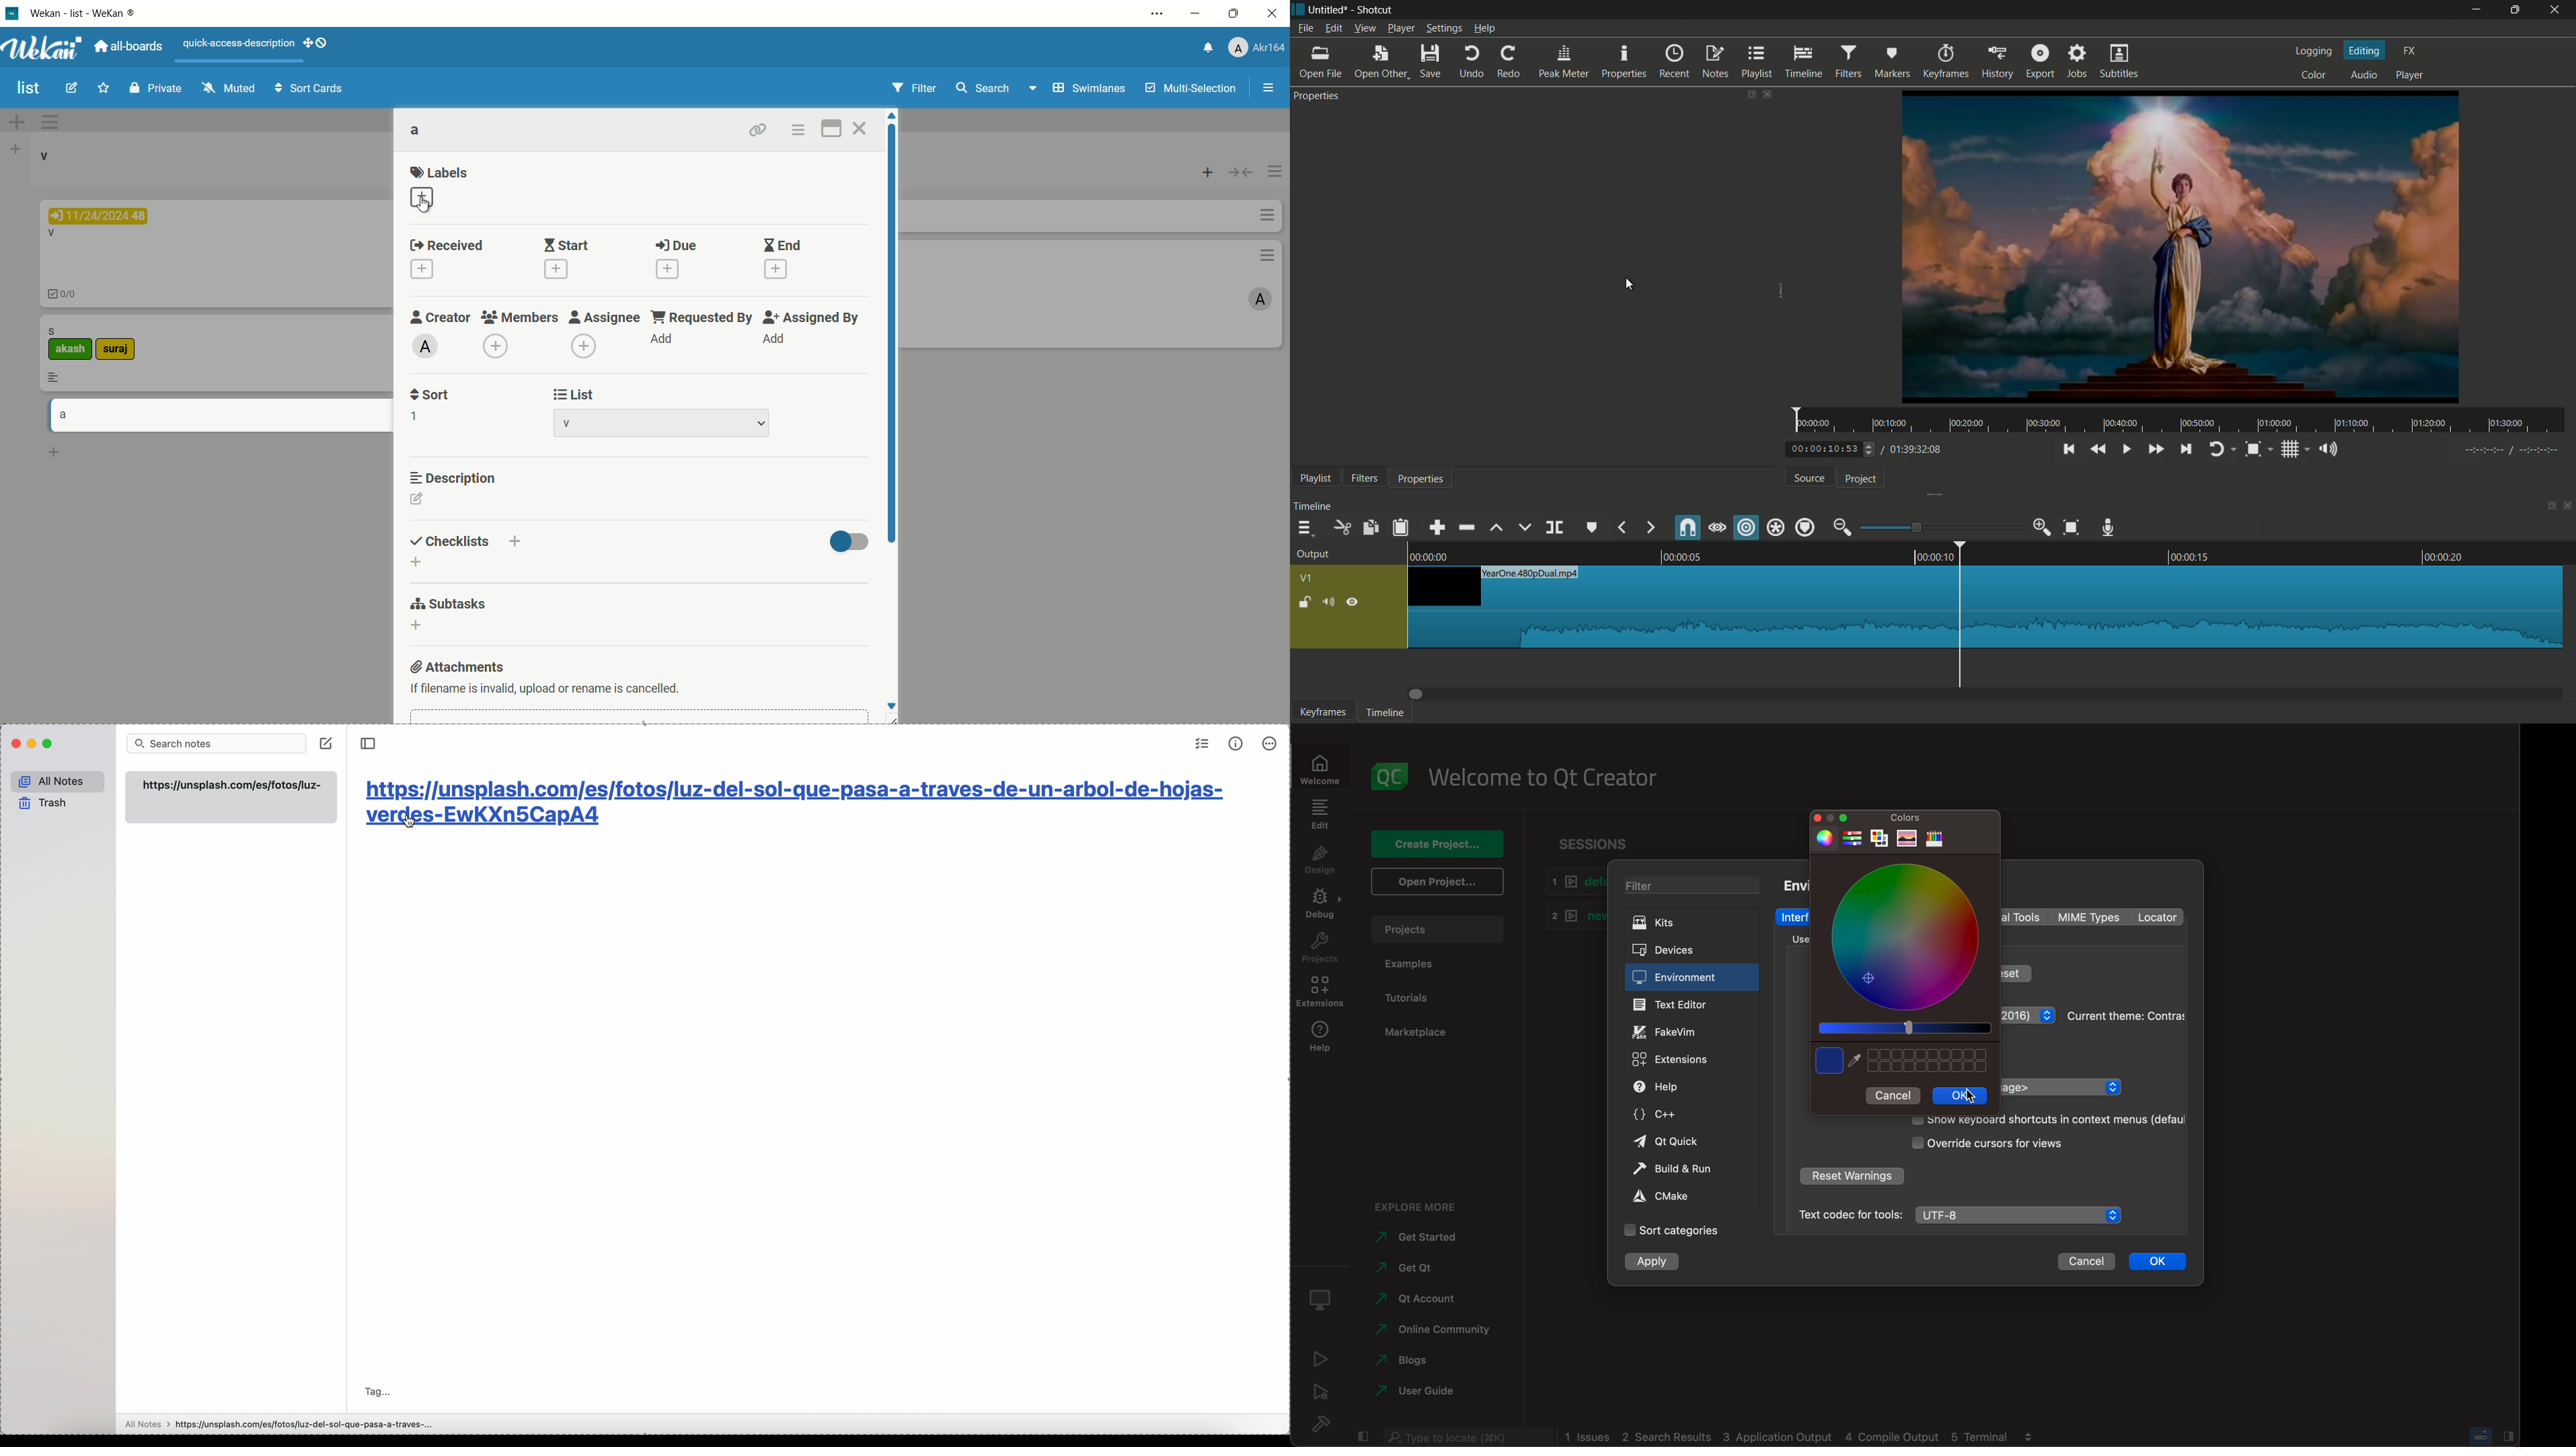 This screenshot has width=2576, height=1456. What do you see at coordinates (1406, 1358) in the screenshot?
I see `blogs` at bounding box center [1406, 1358].